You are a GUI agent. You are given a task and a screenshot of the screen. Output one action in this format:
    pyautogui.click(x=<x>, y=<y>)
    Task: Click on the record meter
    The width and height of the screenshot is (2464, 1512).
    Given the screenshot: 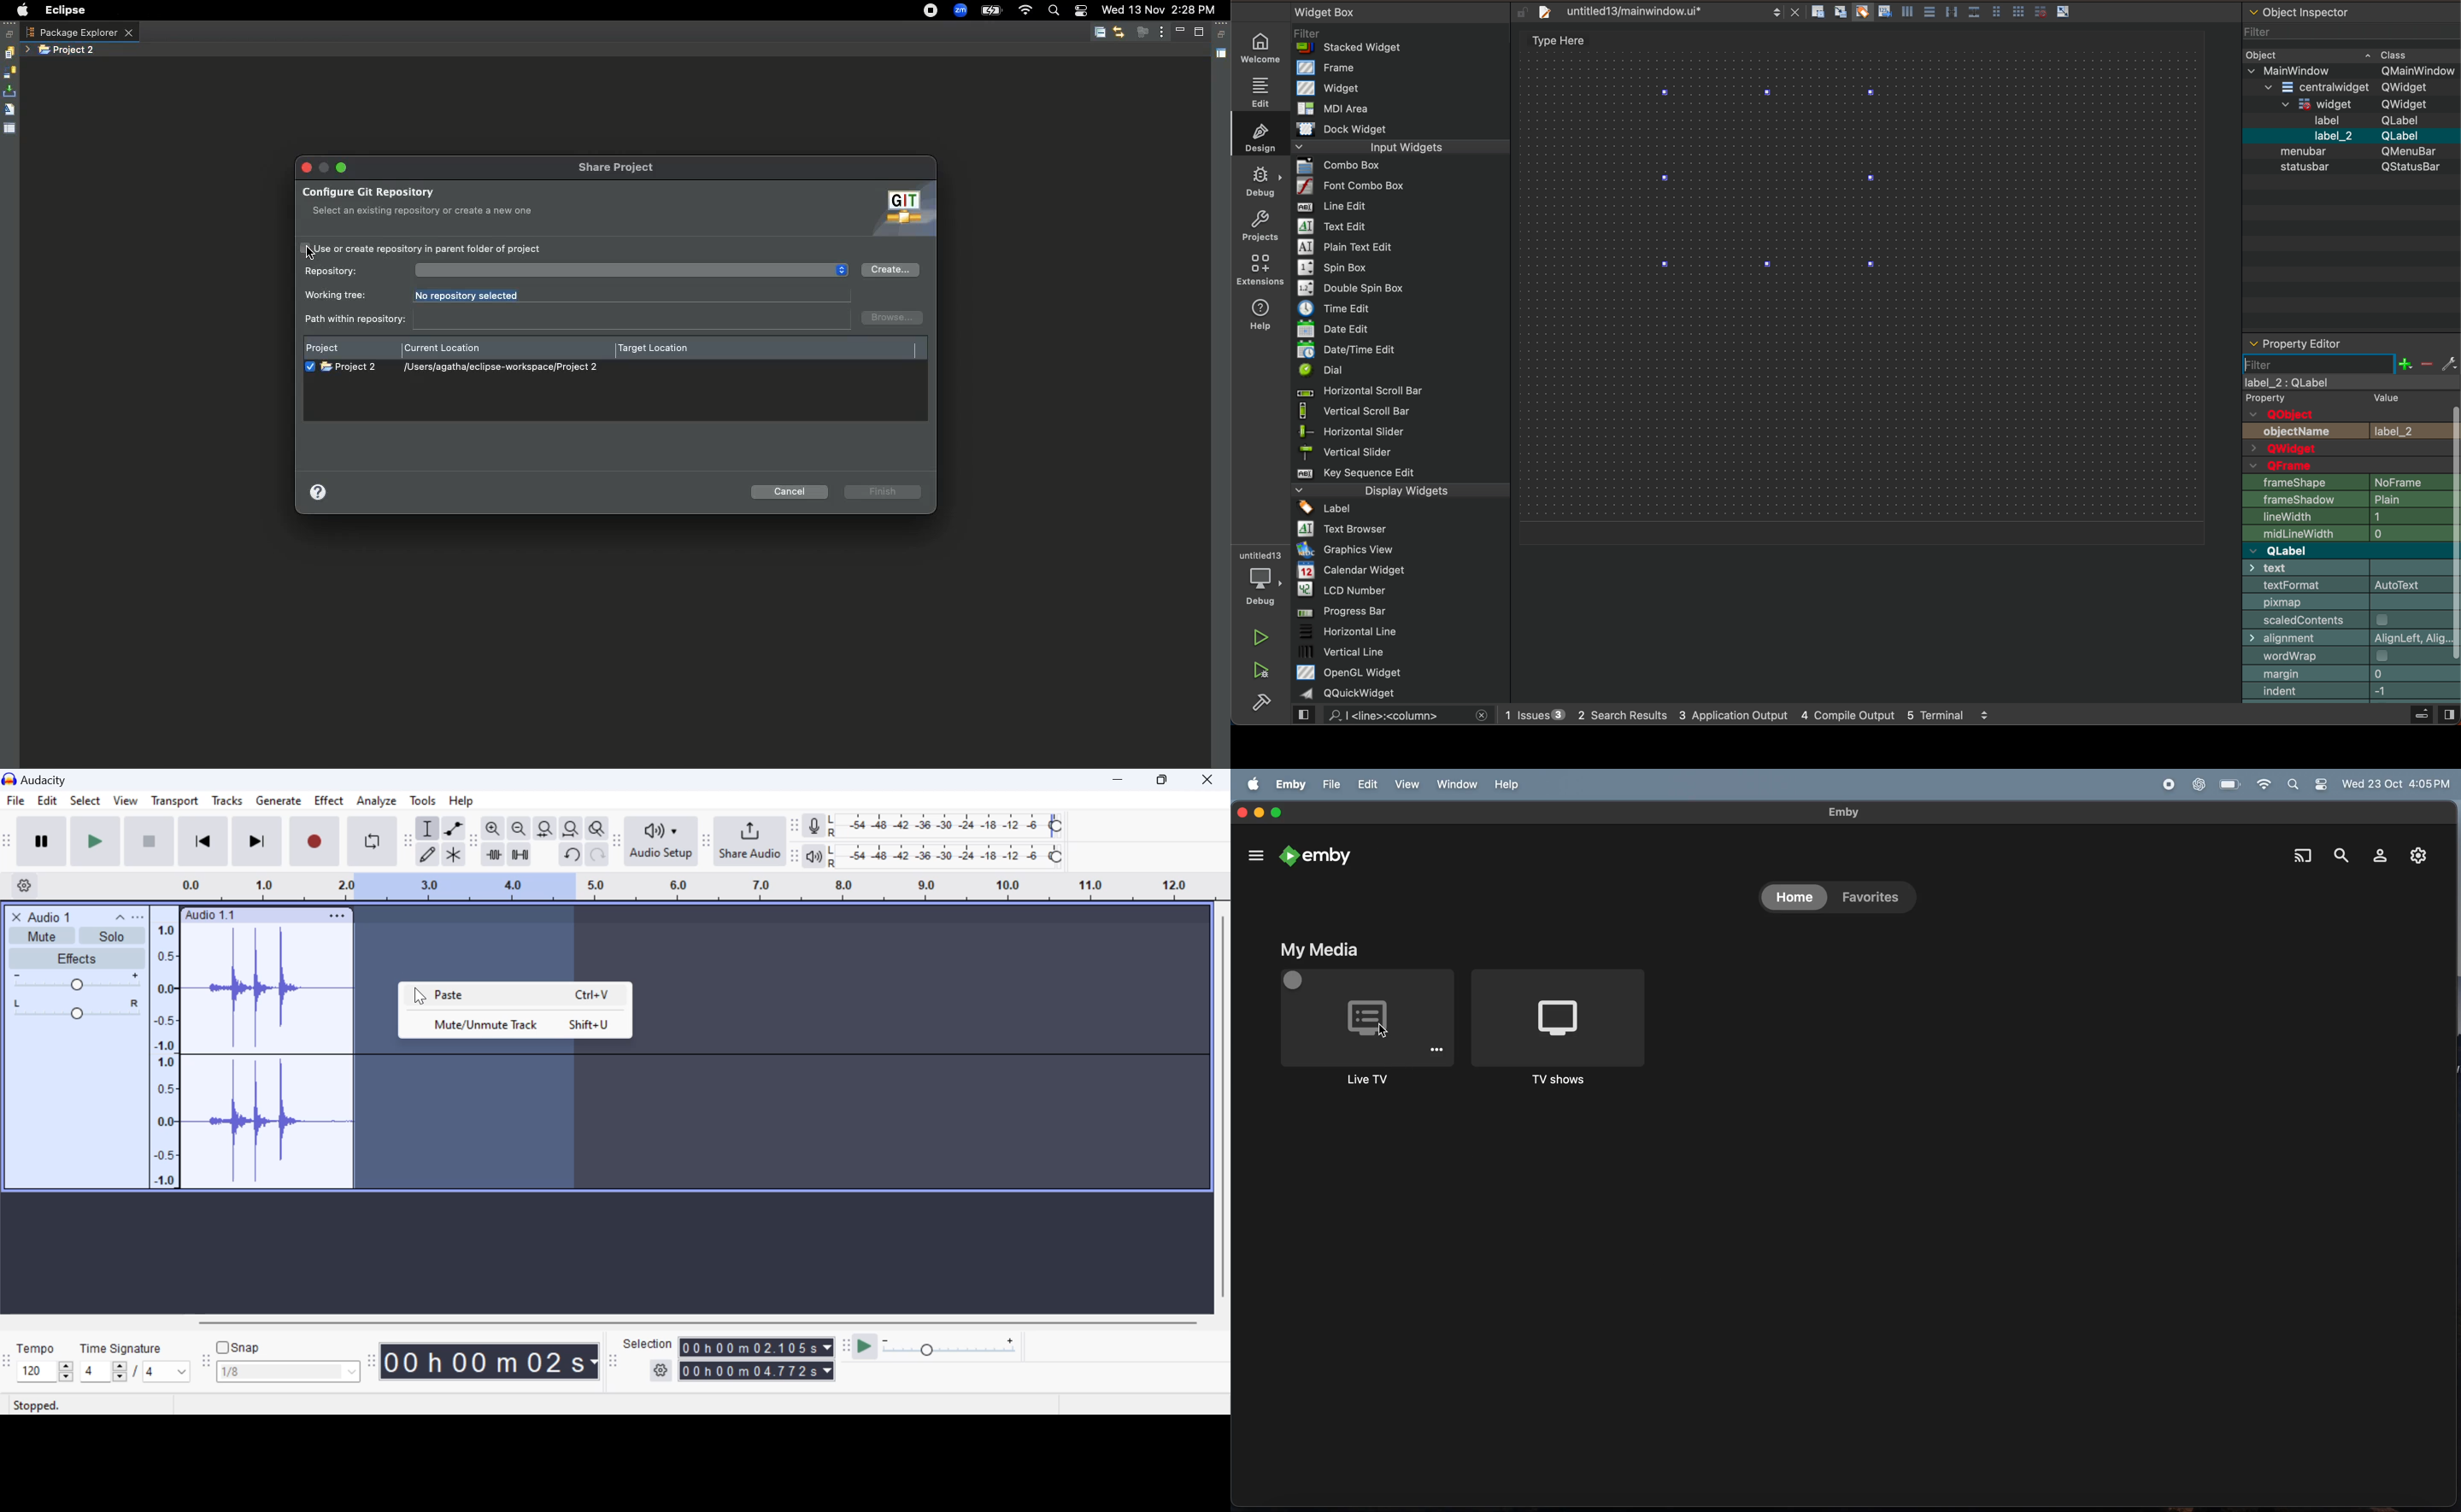 What is the action you would take?
    pyautogui.click(x=815, y=827)
    